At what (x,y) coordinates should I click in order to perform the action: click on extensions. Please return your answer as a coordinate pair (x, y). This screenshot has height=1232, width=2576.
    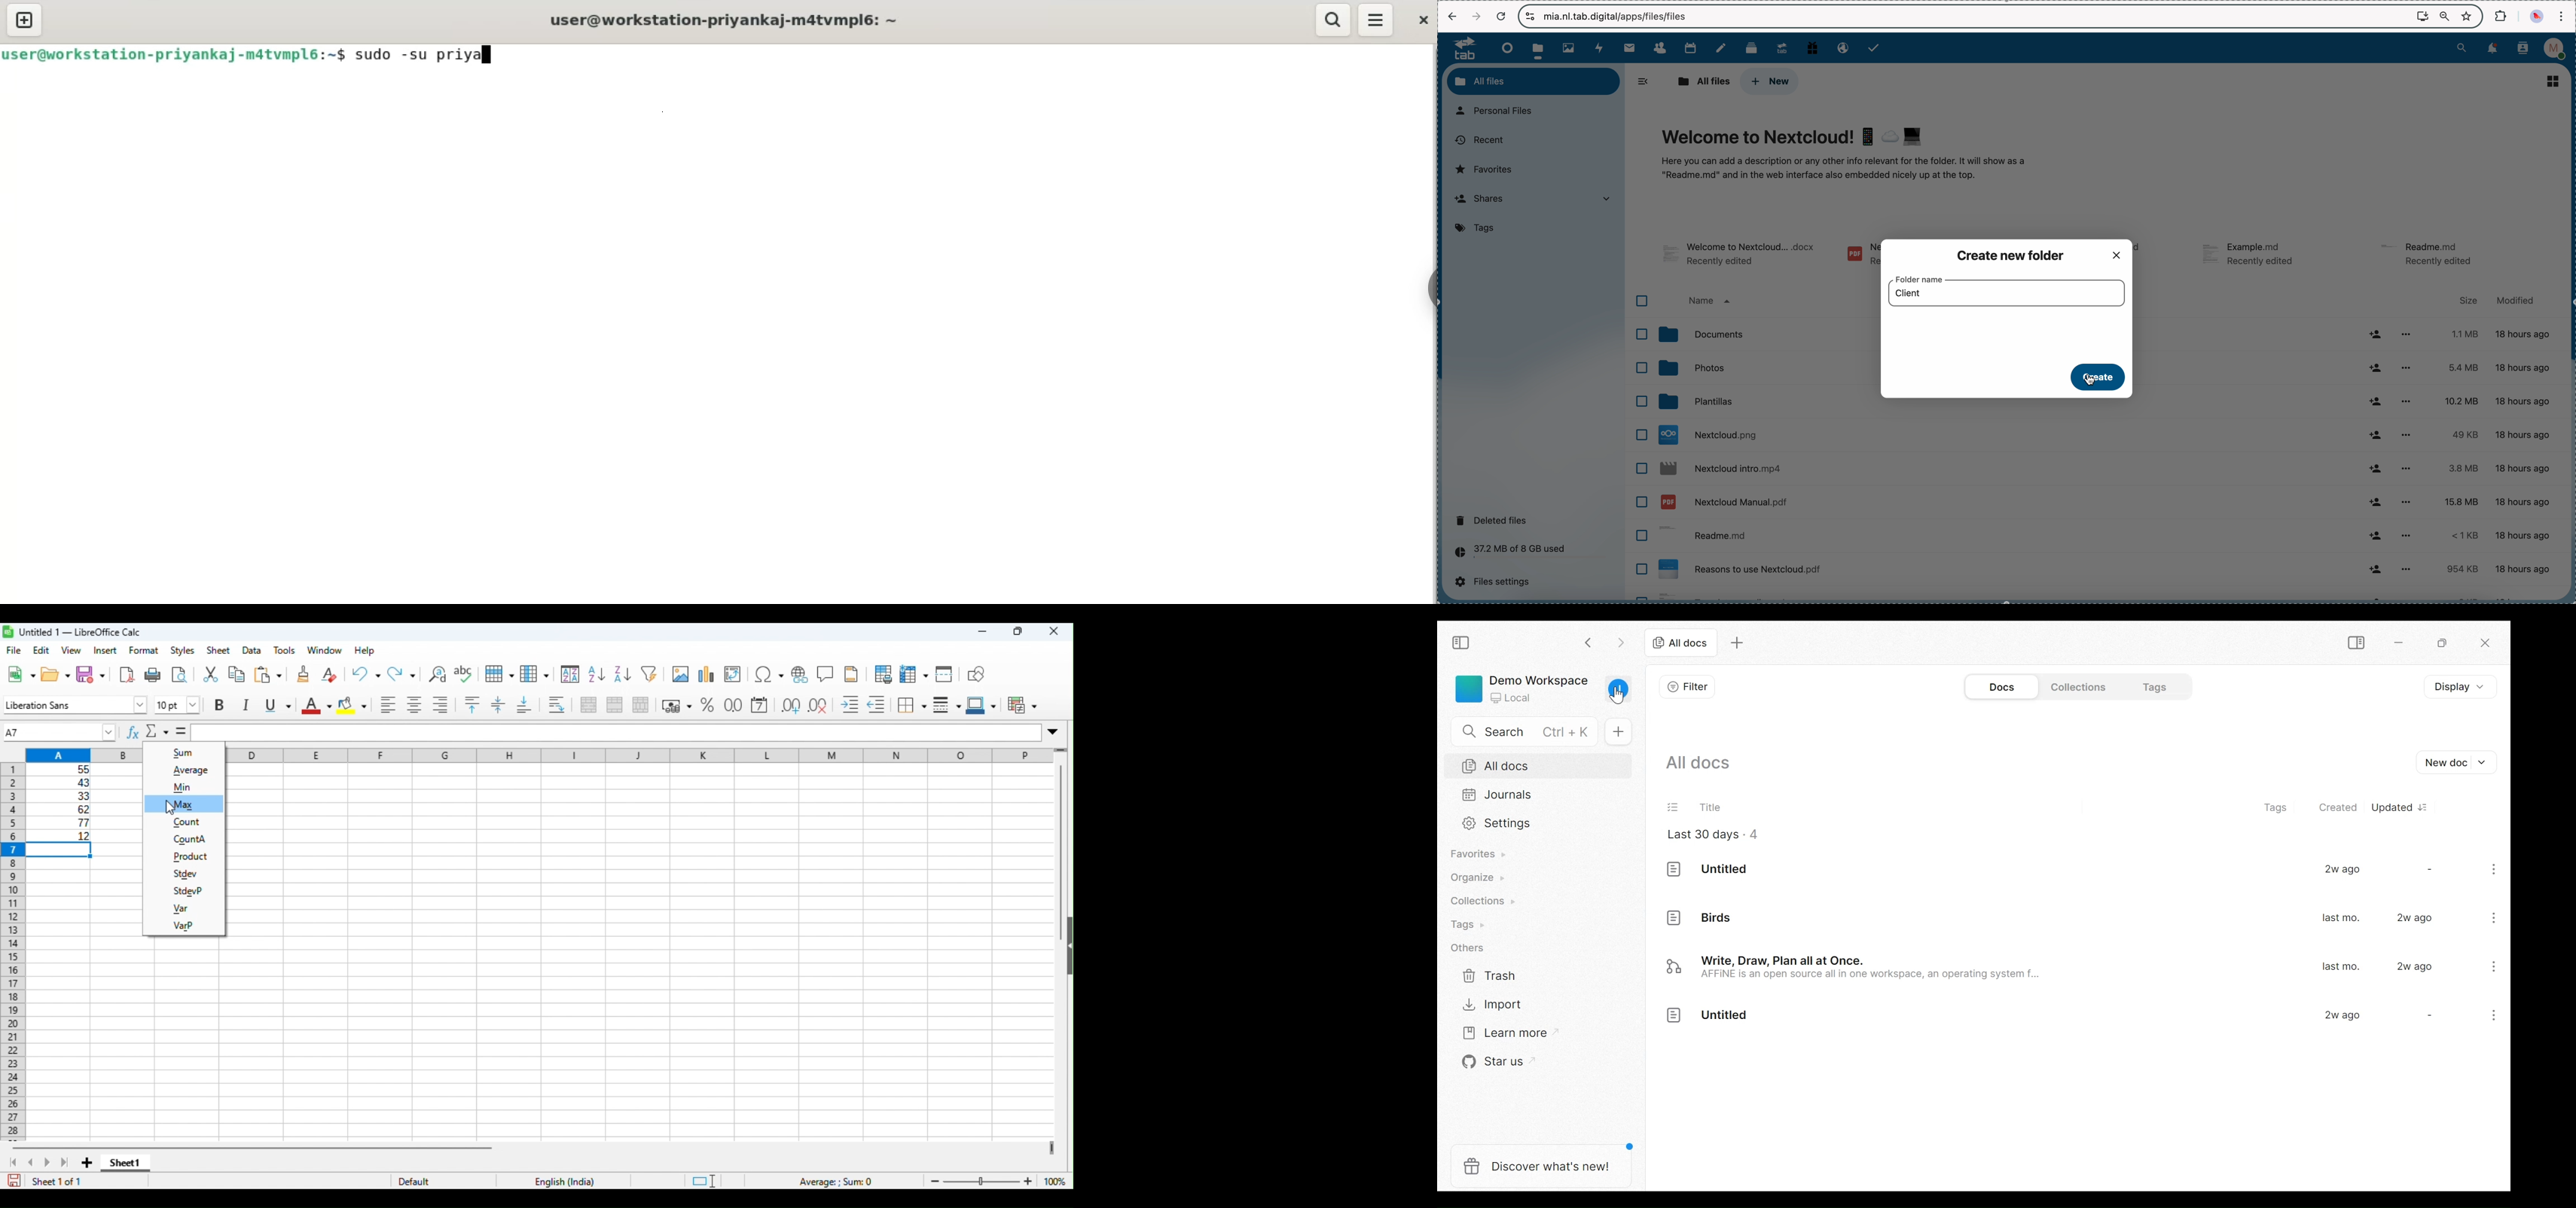
    Looking at the image, I should click on (2502, 15).